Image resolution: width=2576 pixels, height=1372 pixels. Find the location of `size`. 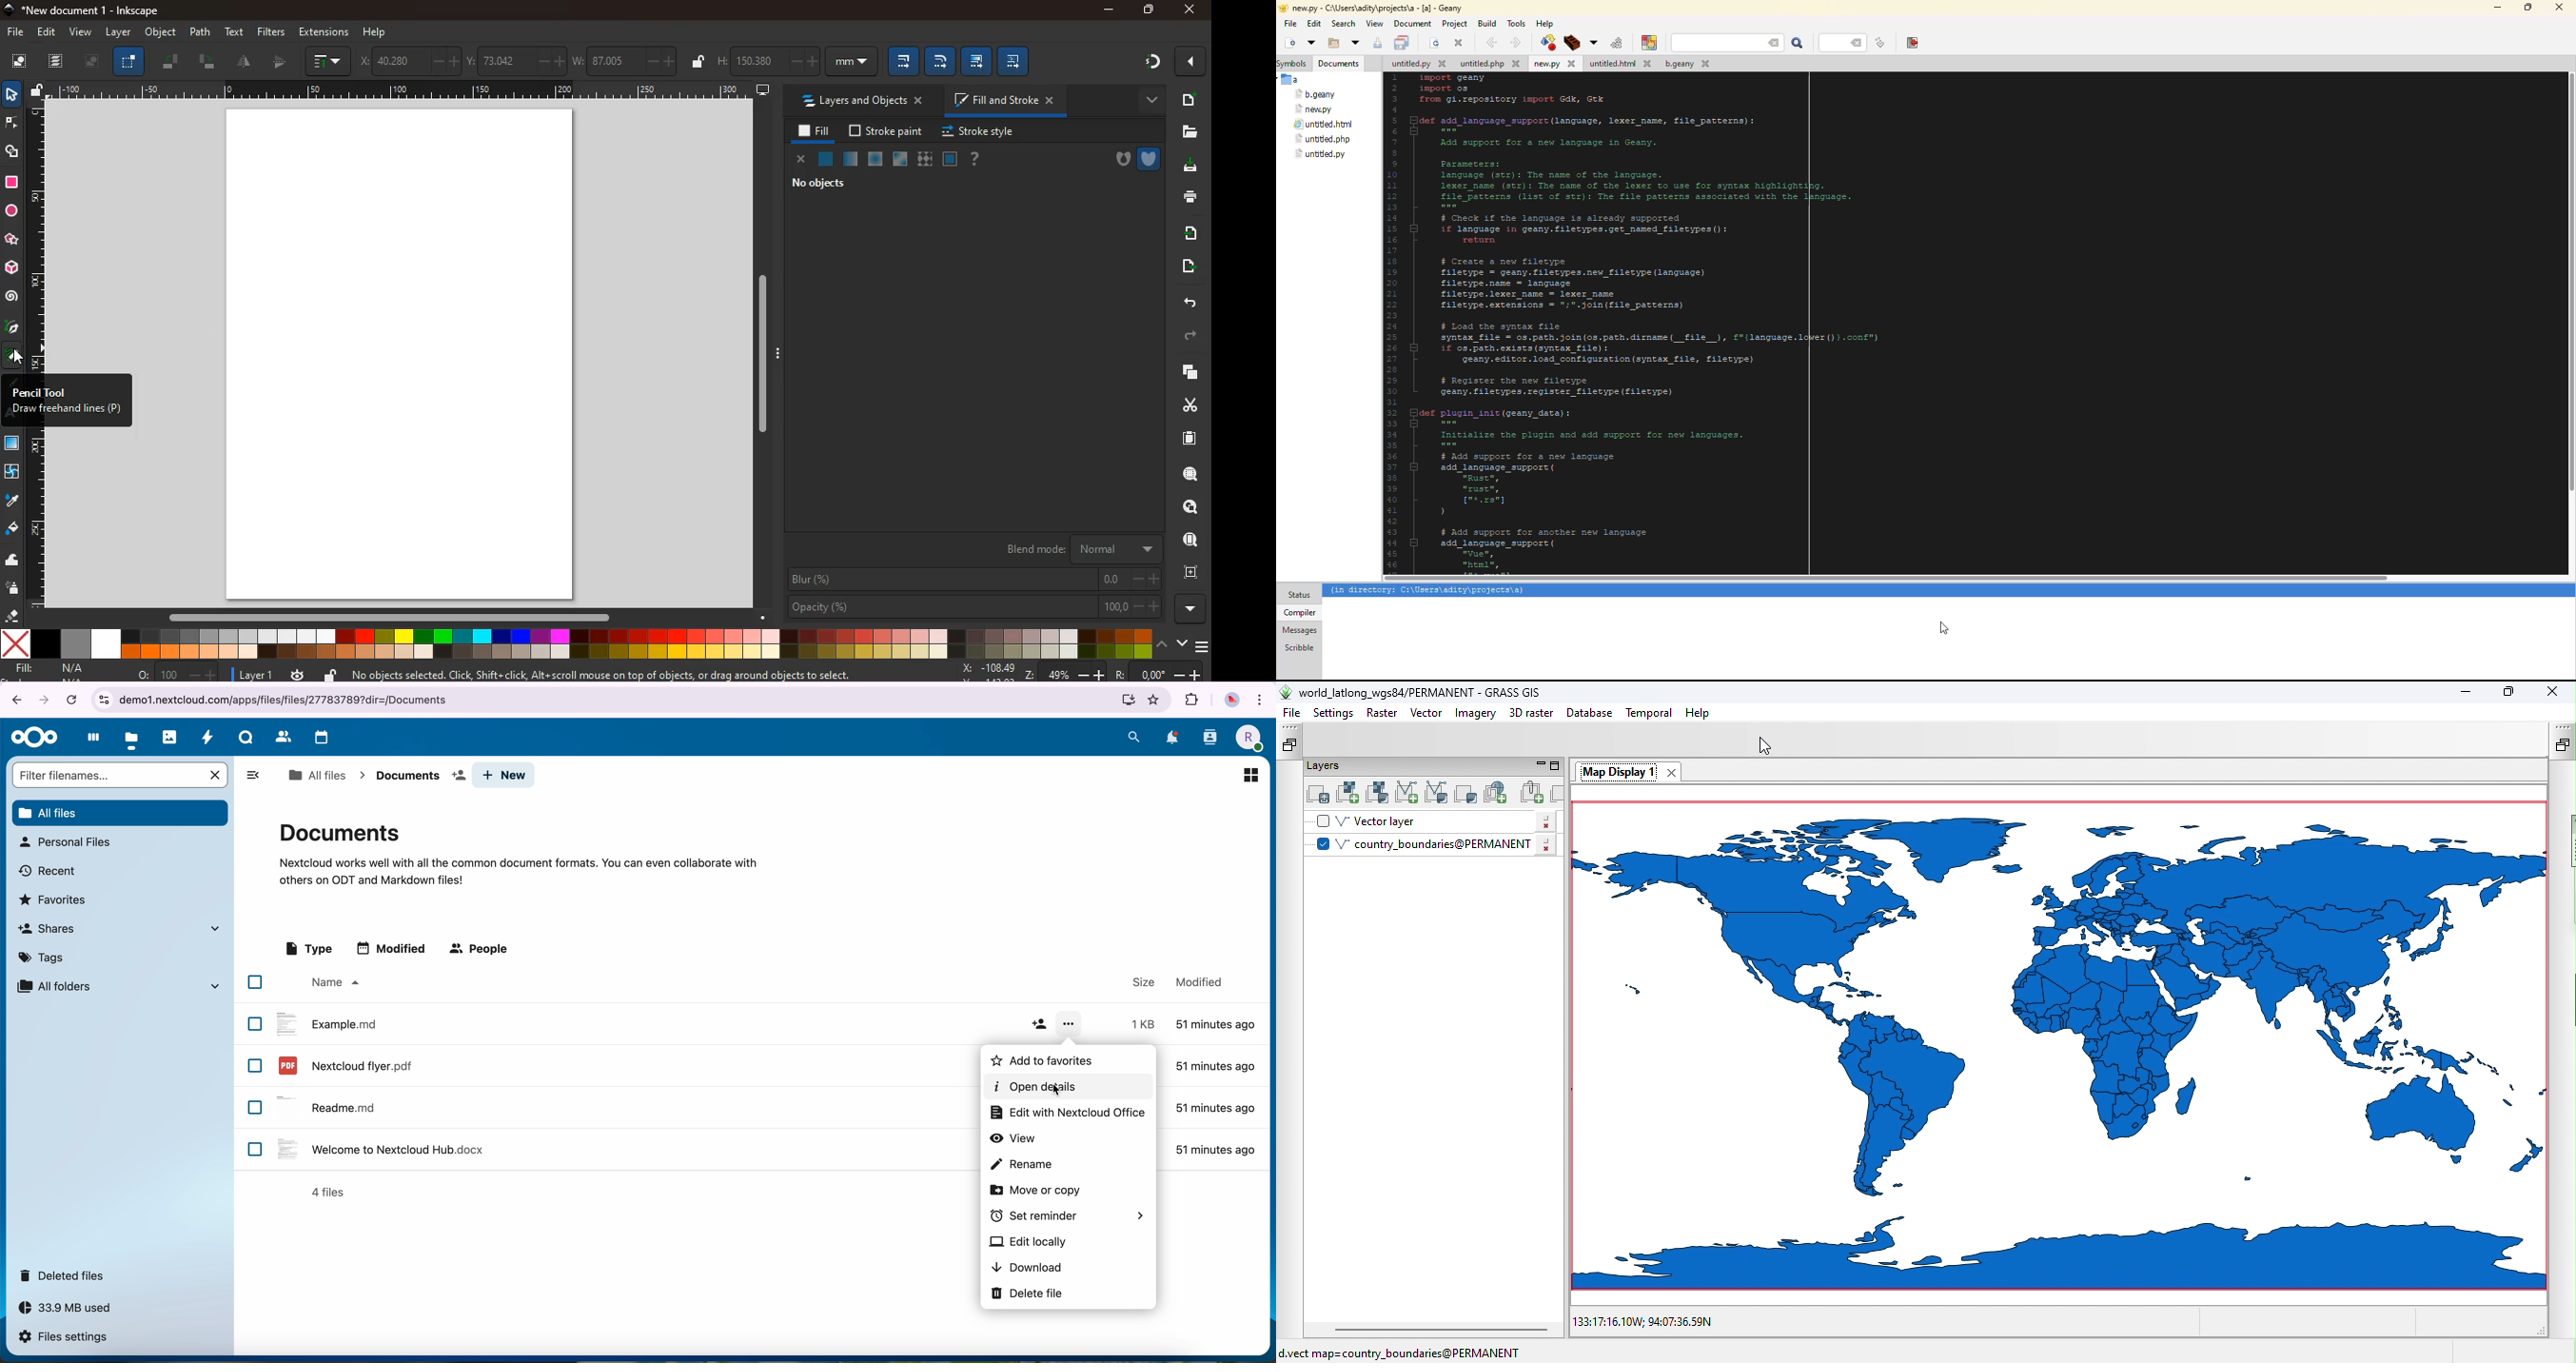

size is located at coordinates (1143, 981).